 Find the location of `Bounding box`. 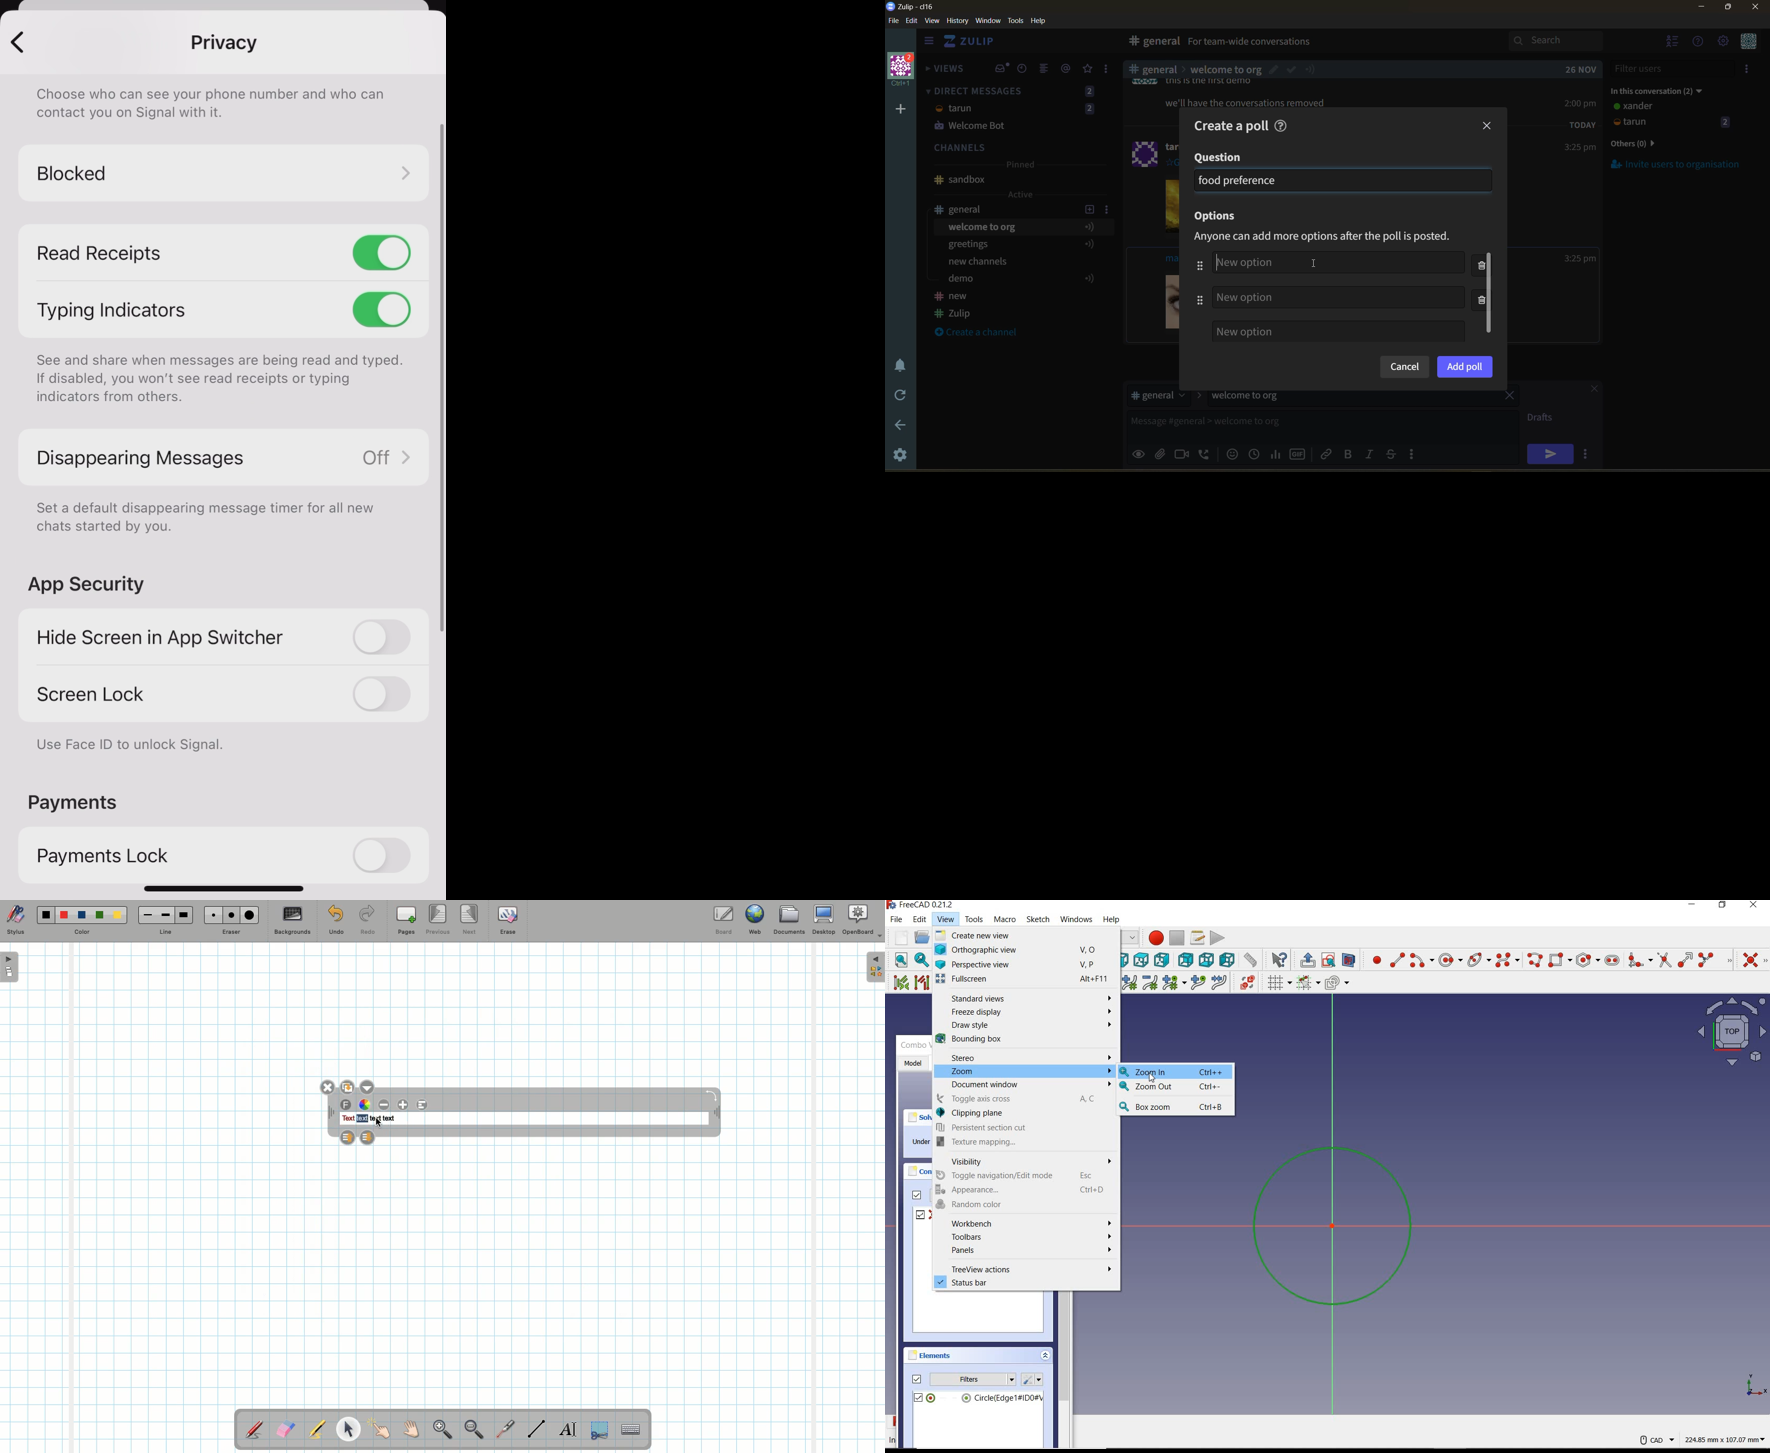

Bounding box is located at coordinates (969, 1038).